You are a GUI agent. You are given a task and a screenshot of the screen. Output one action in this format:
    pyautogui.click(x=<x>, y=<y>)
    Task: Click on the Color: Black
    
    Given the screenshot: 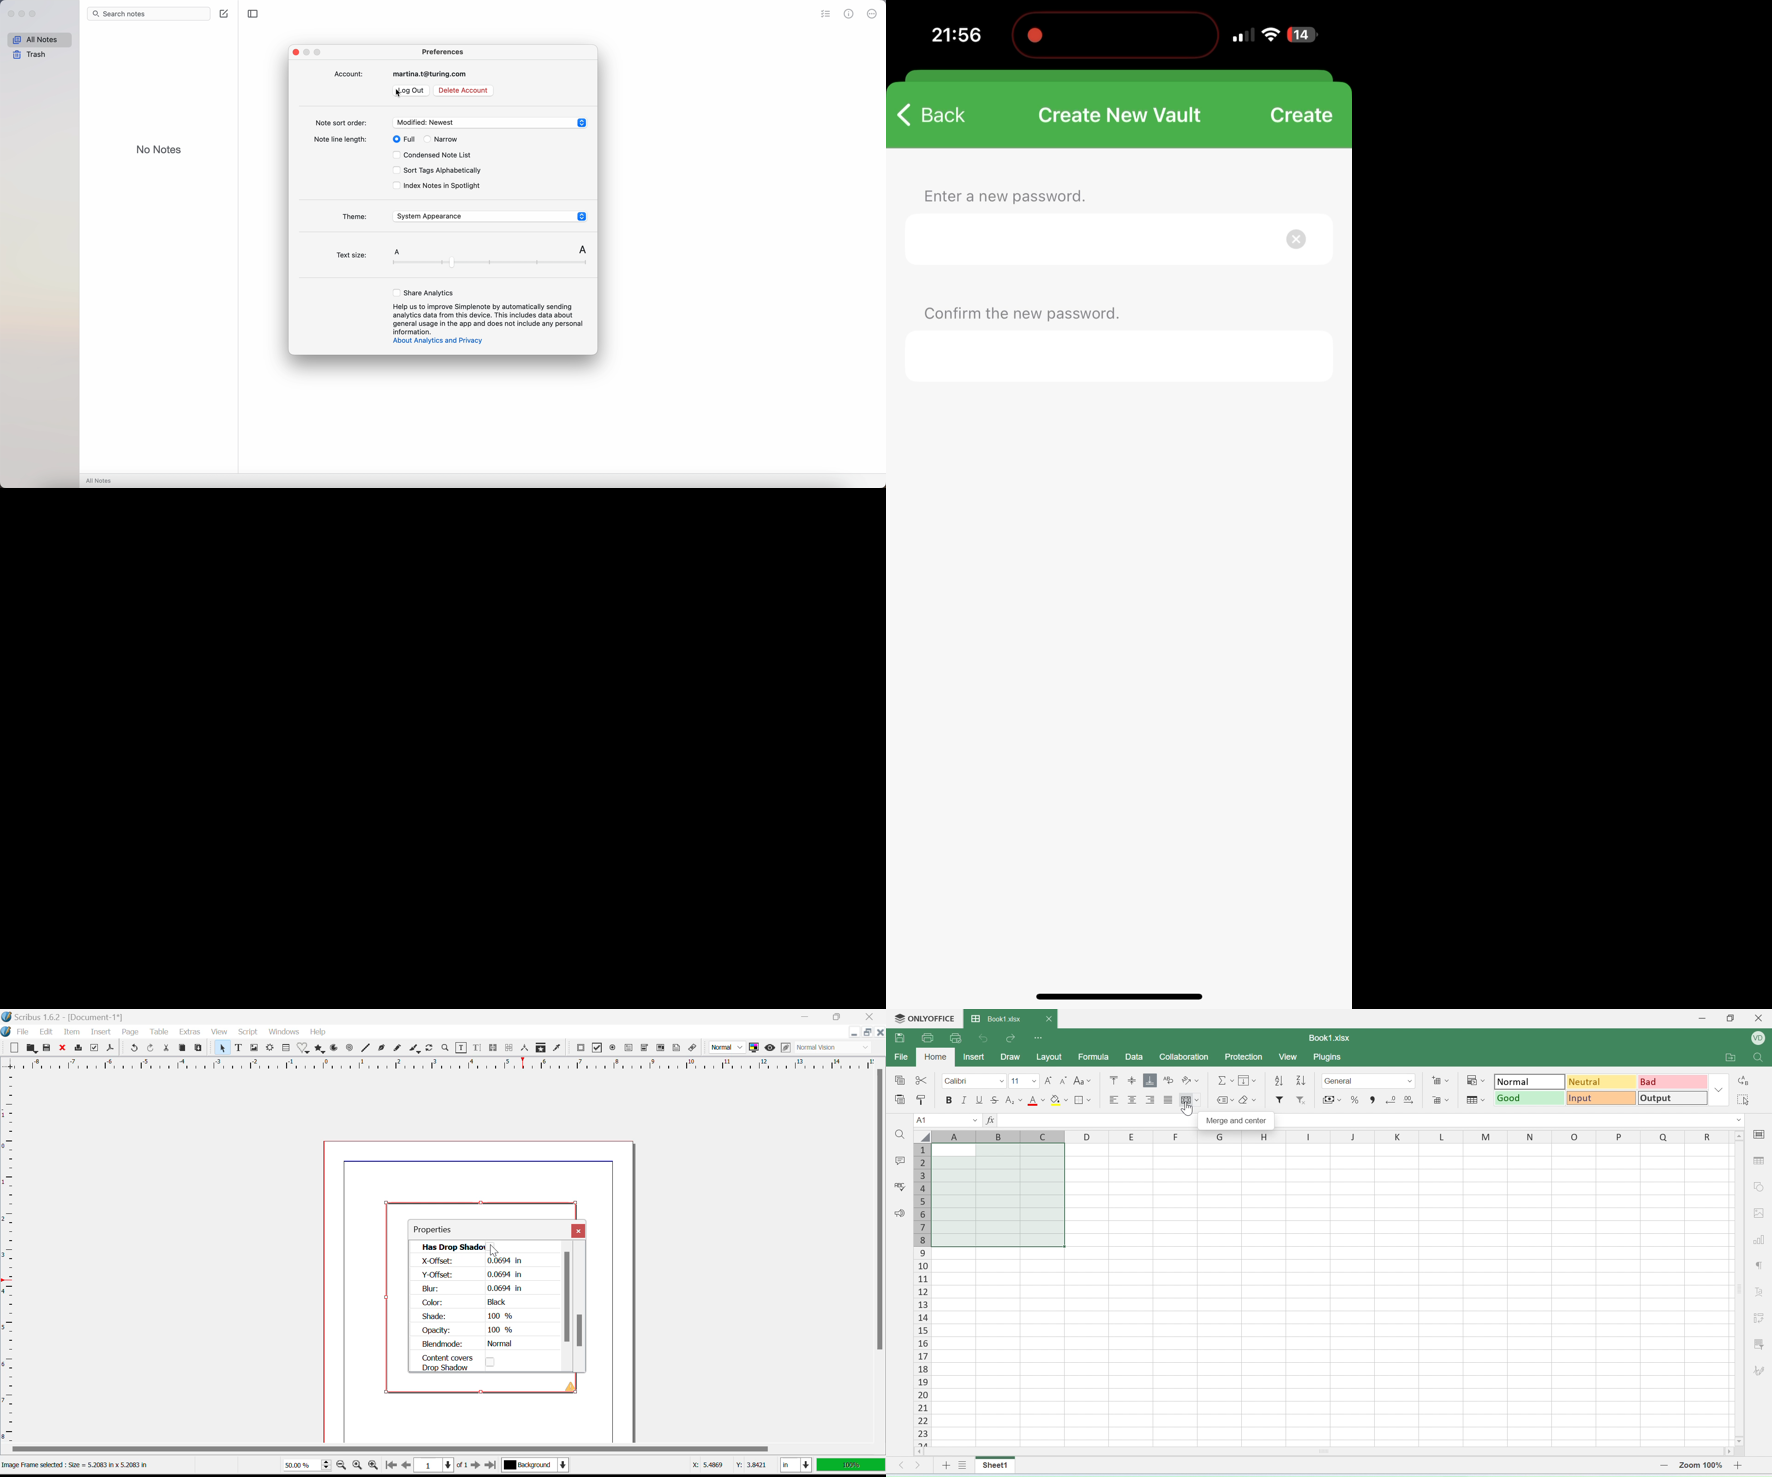 What is the action you would take?
    pyautogui.click(x=466, y=1302)
    